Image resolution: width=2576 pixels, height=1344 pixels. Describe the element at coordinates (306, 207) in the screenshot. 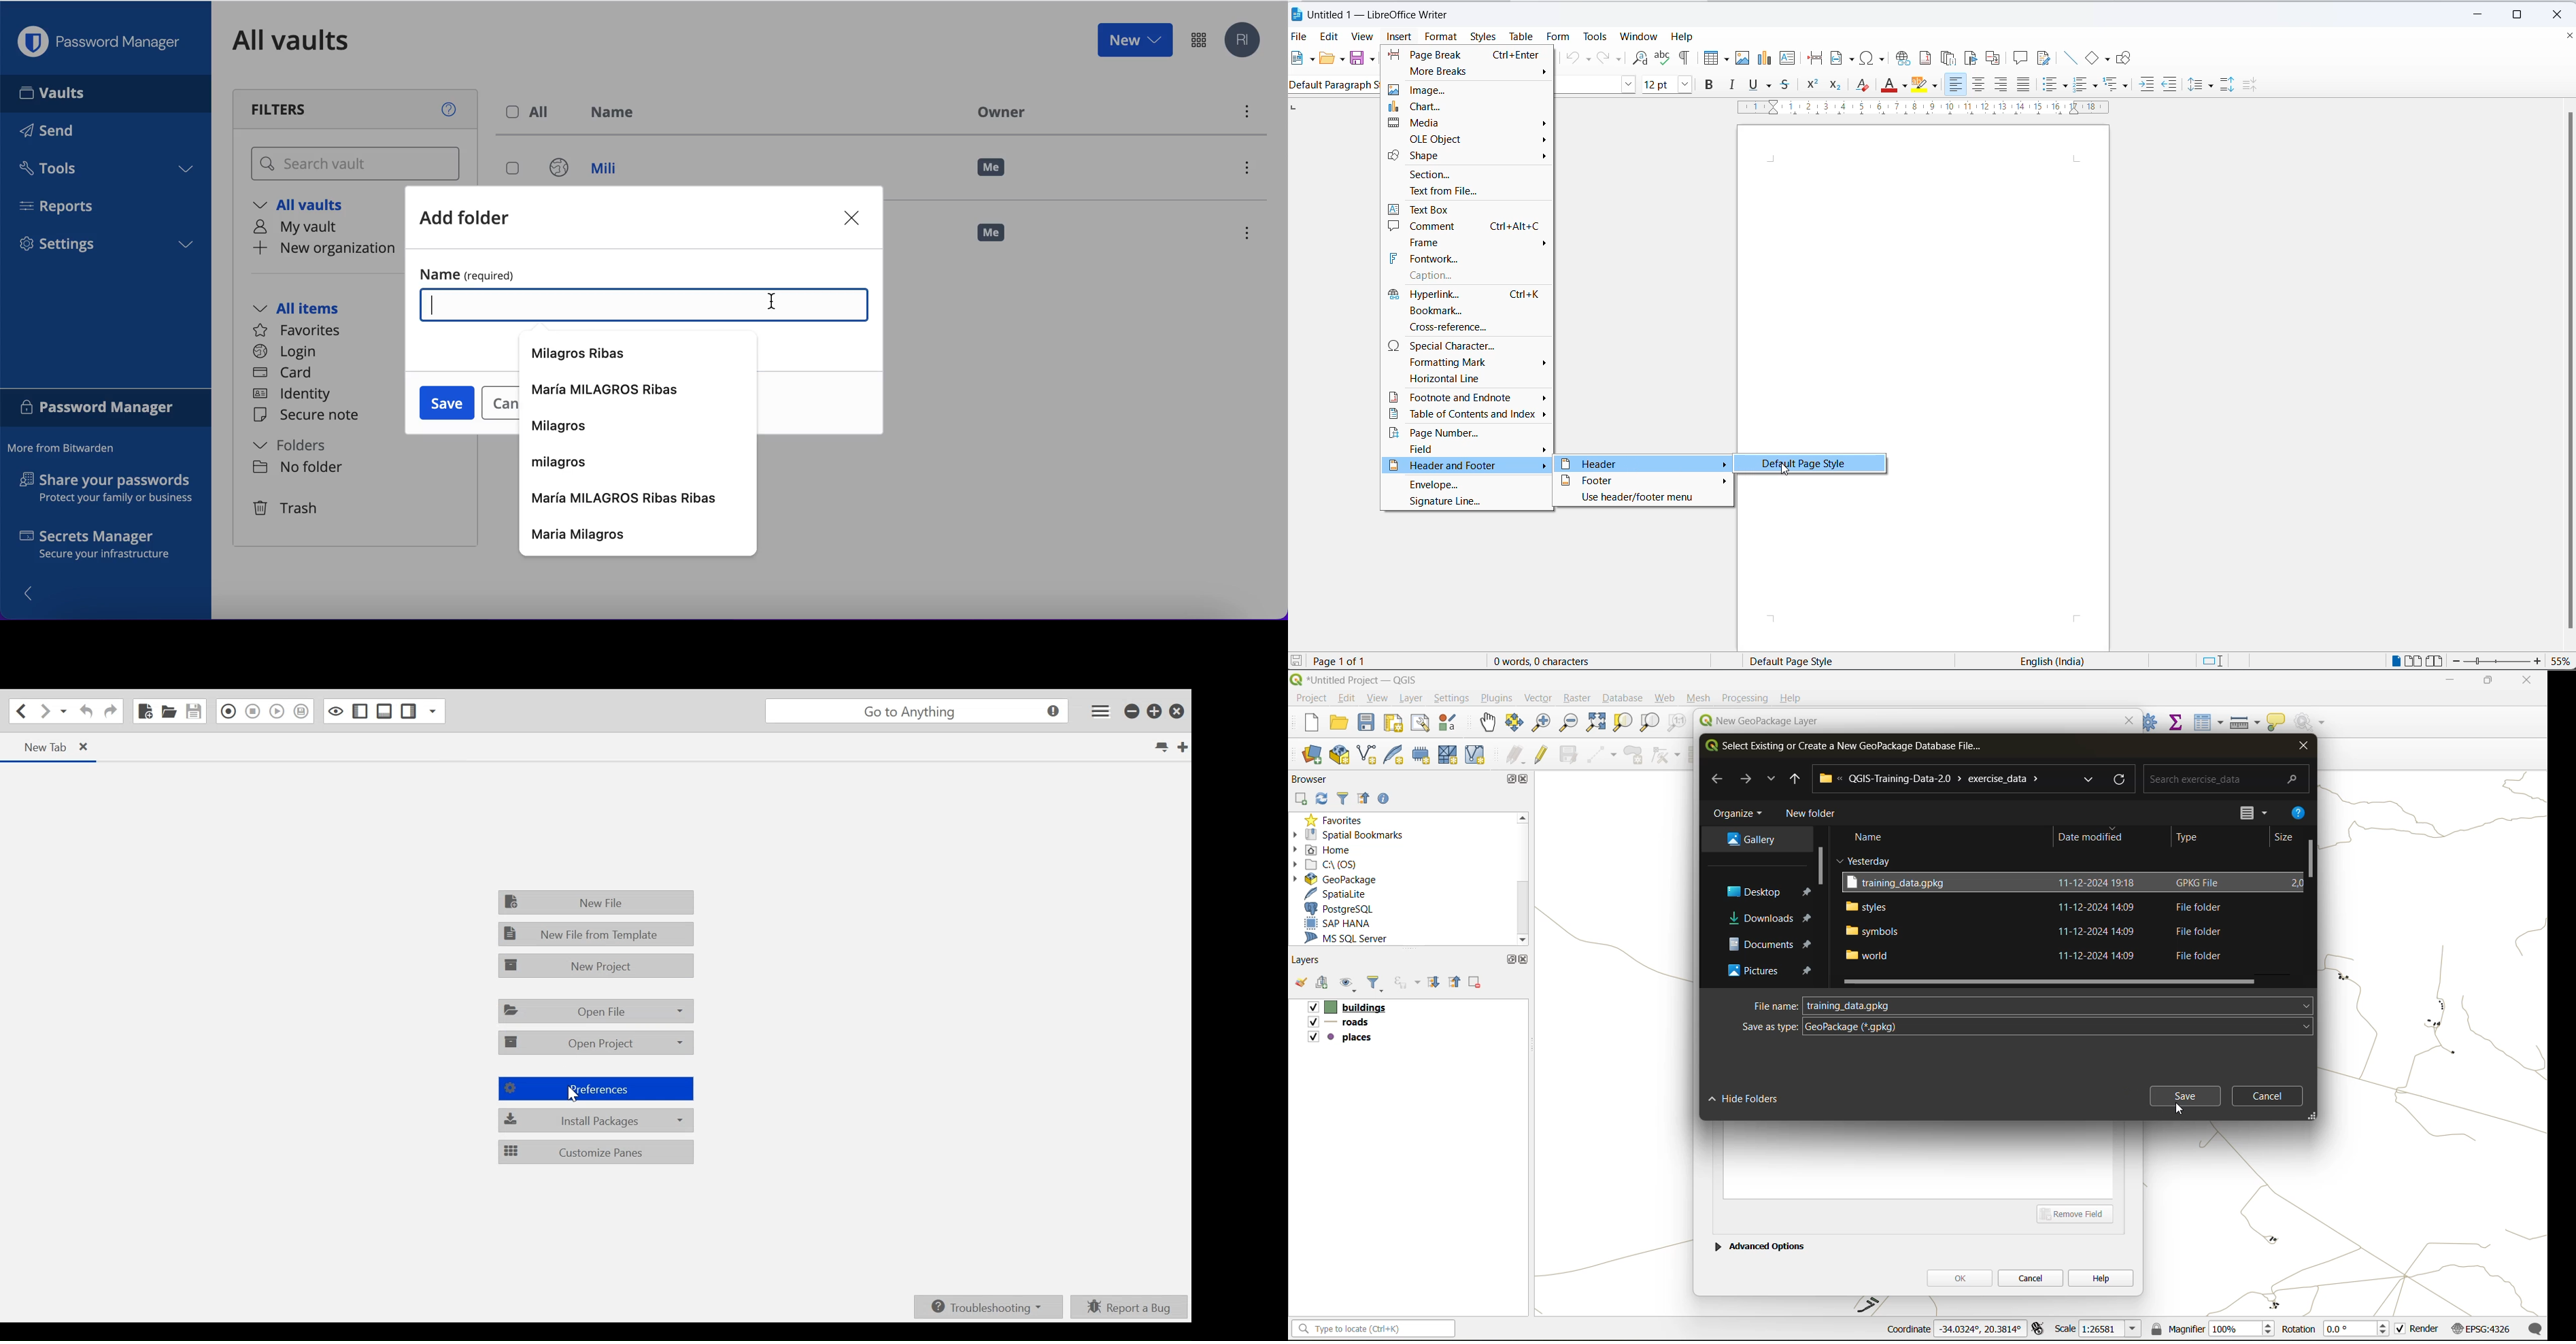

I see `all vaults` at that location.